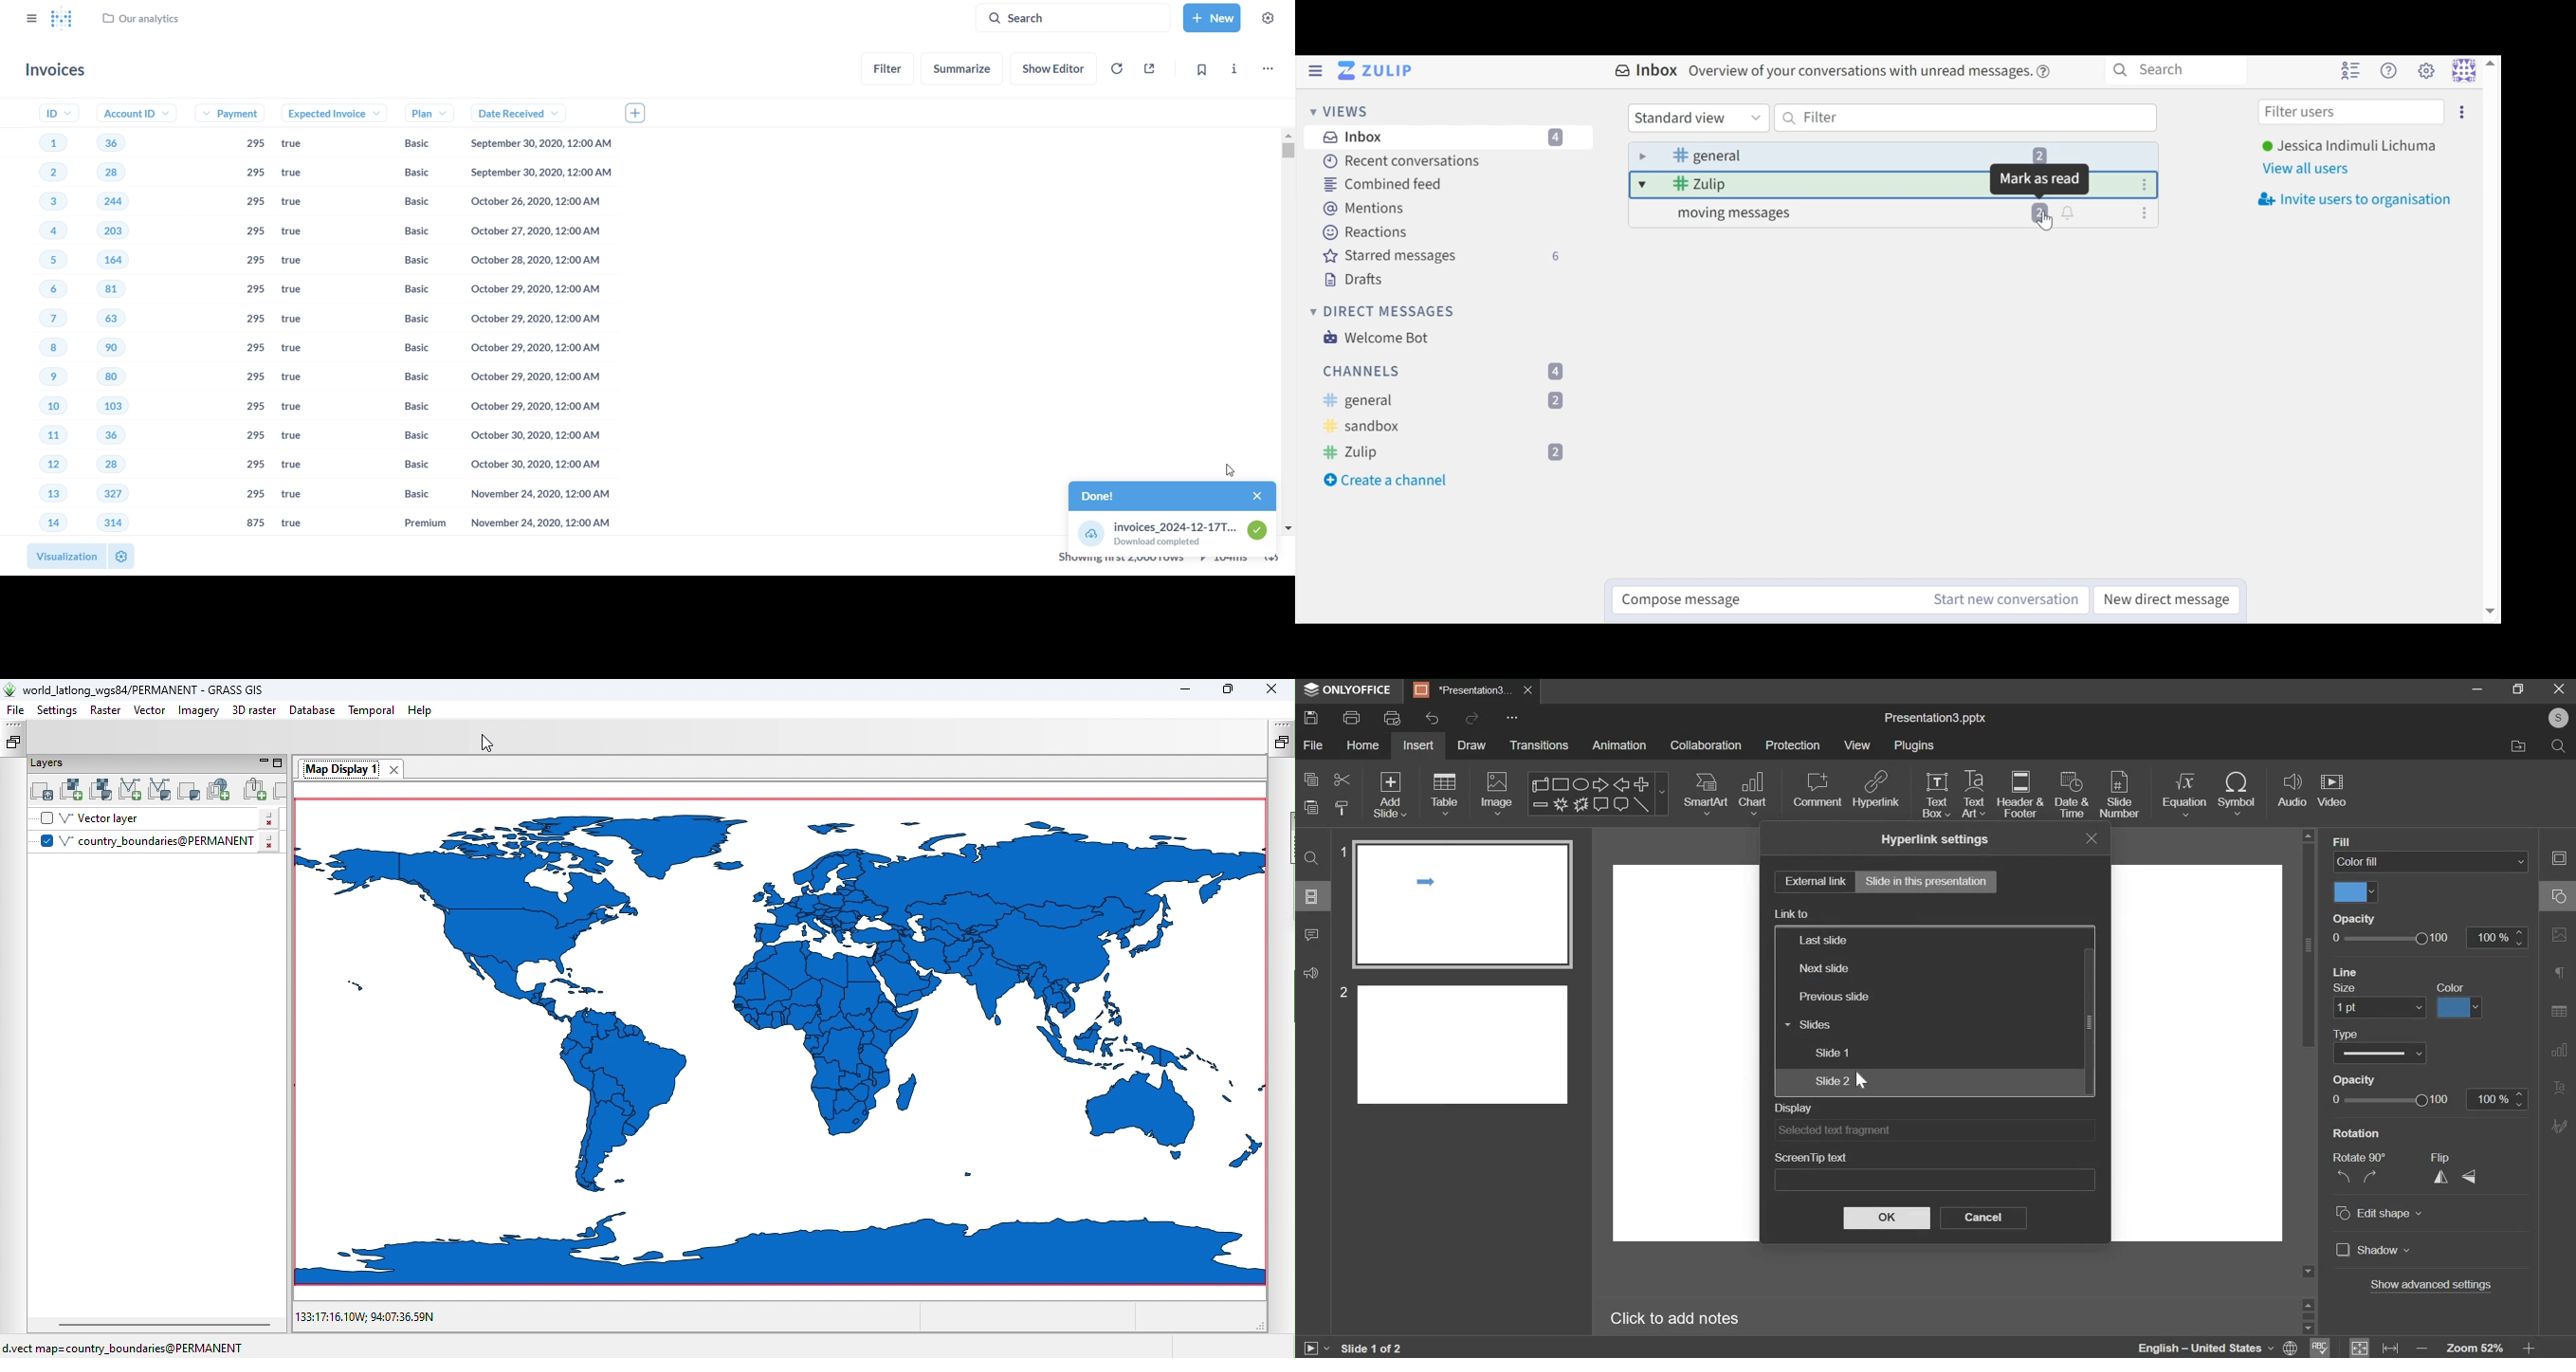  Describe the element at coordinates (1348, 692) in the screenshot. I see `app name` at that location.